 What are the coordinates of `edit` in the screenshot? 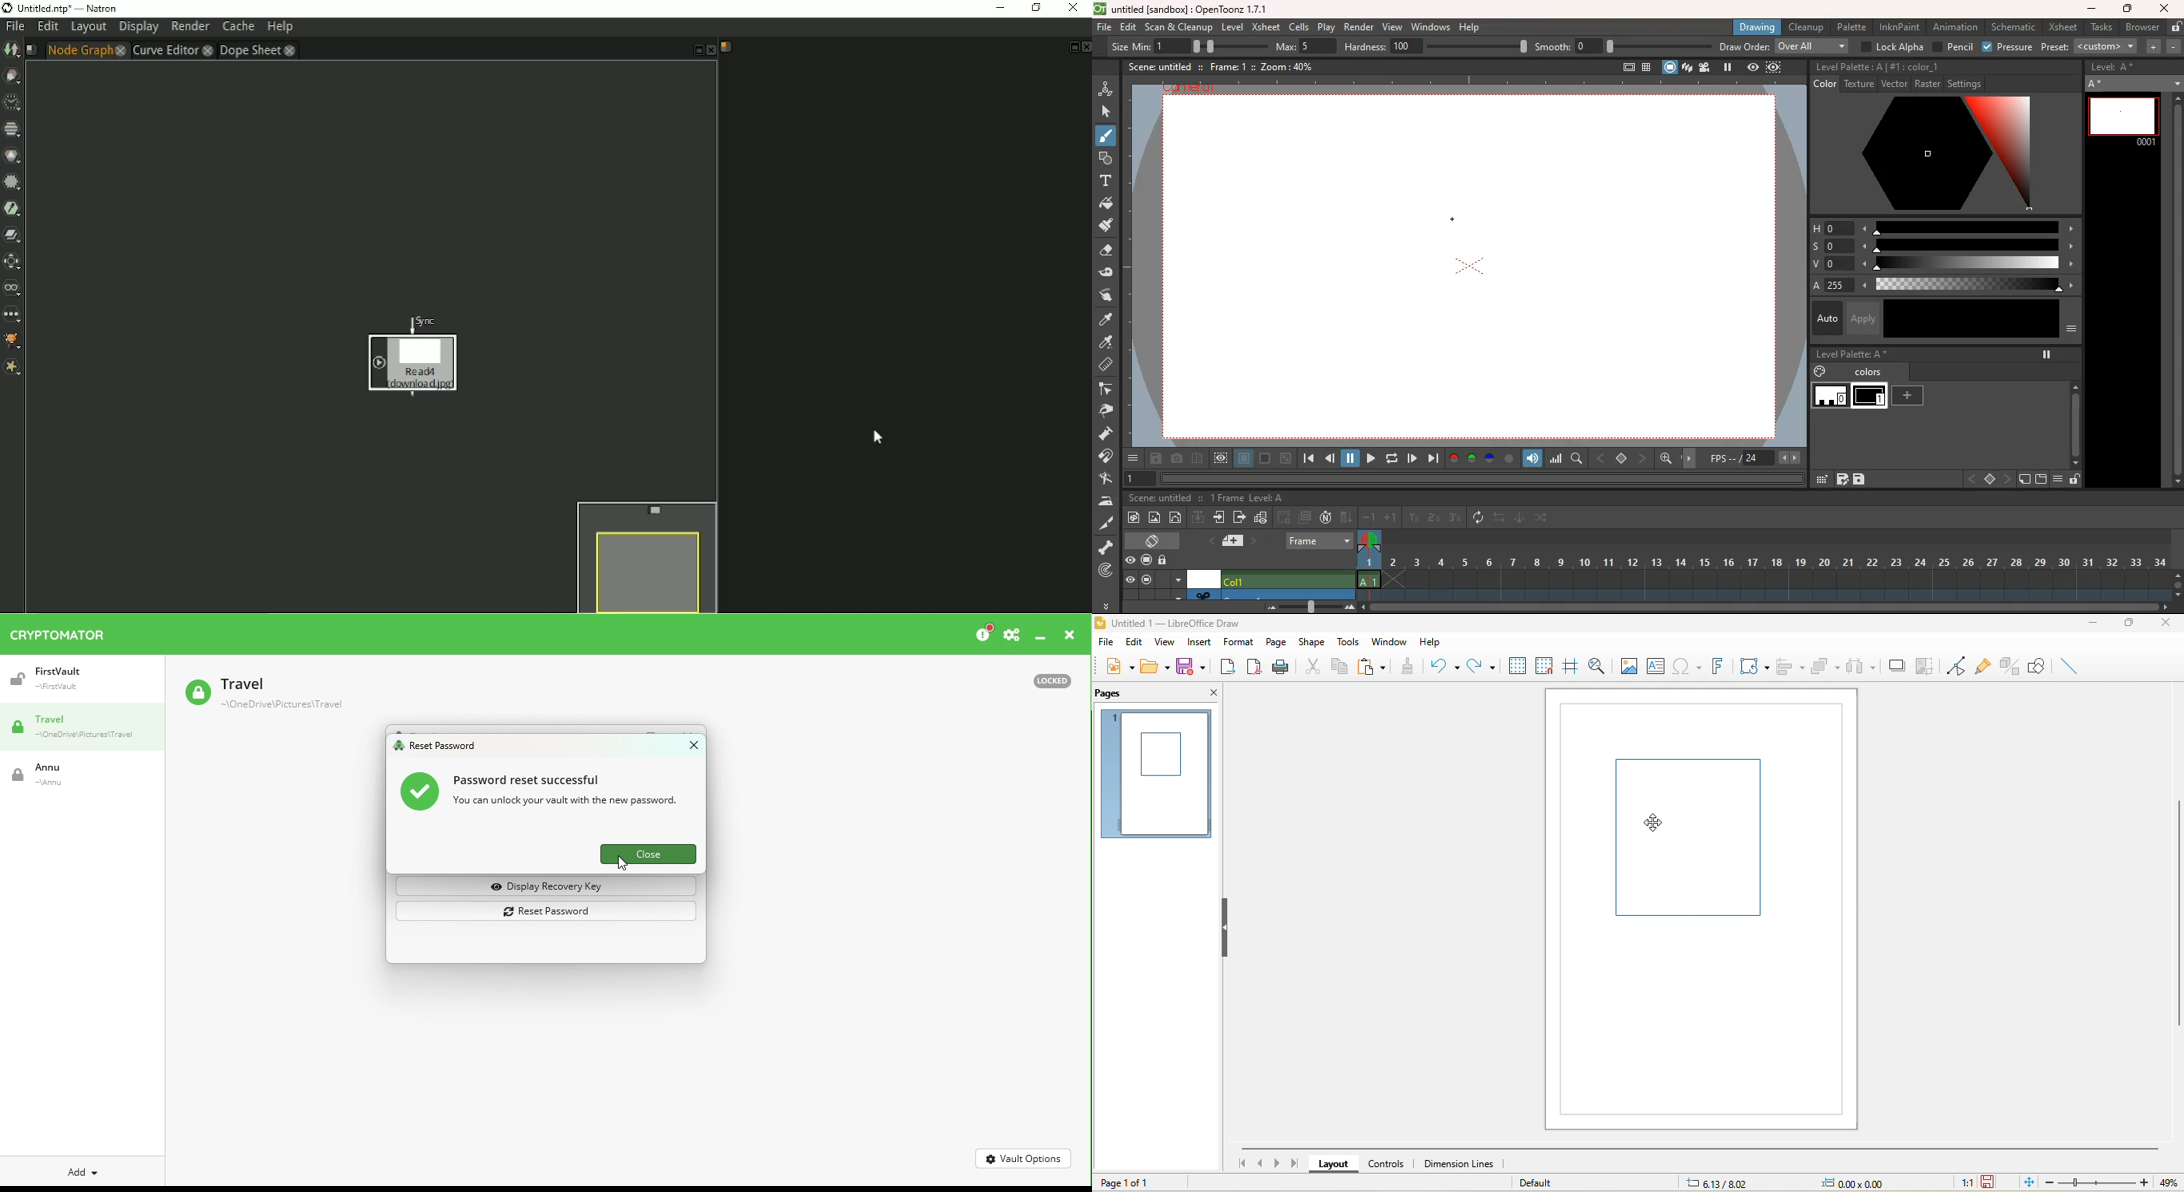 It's located at (1134, 643).